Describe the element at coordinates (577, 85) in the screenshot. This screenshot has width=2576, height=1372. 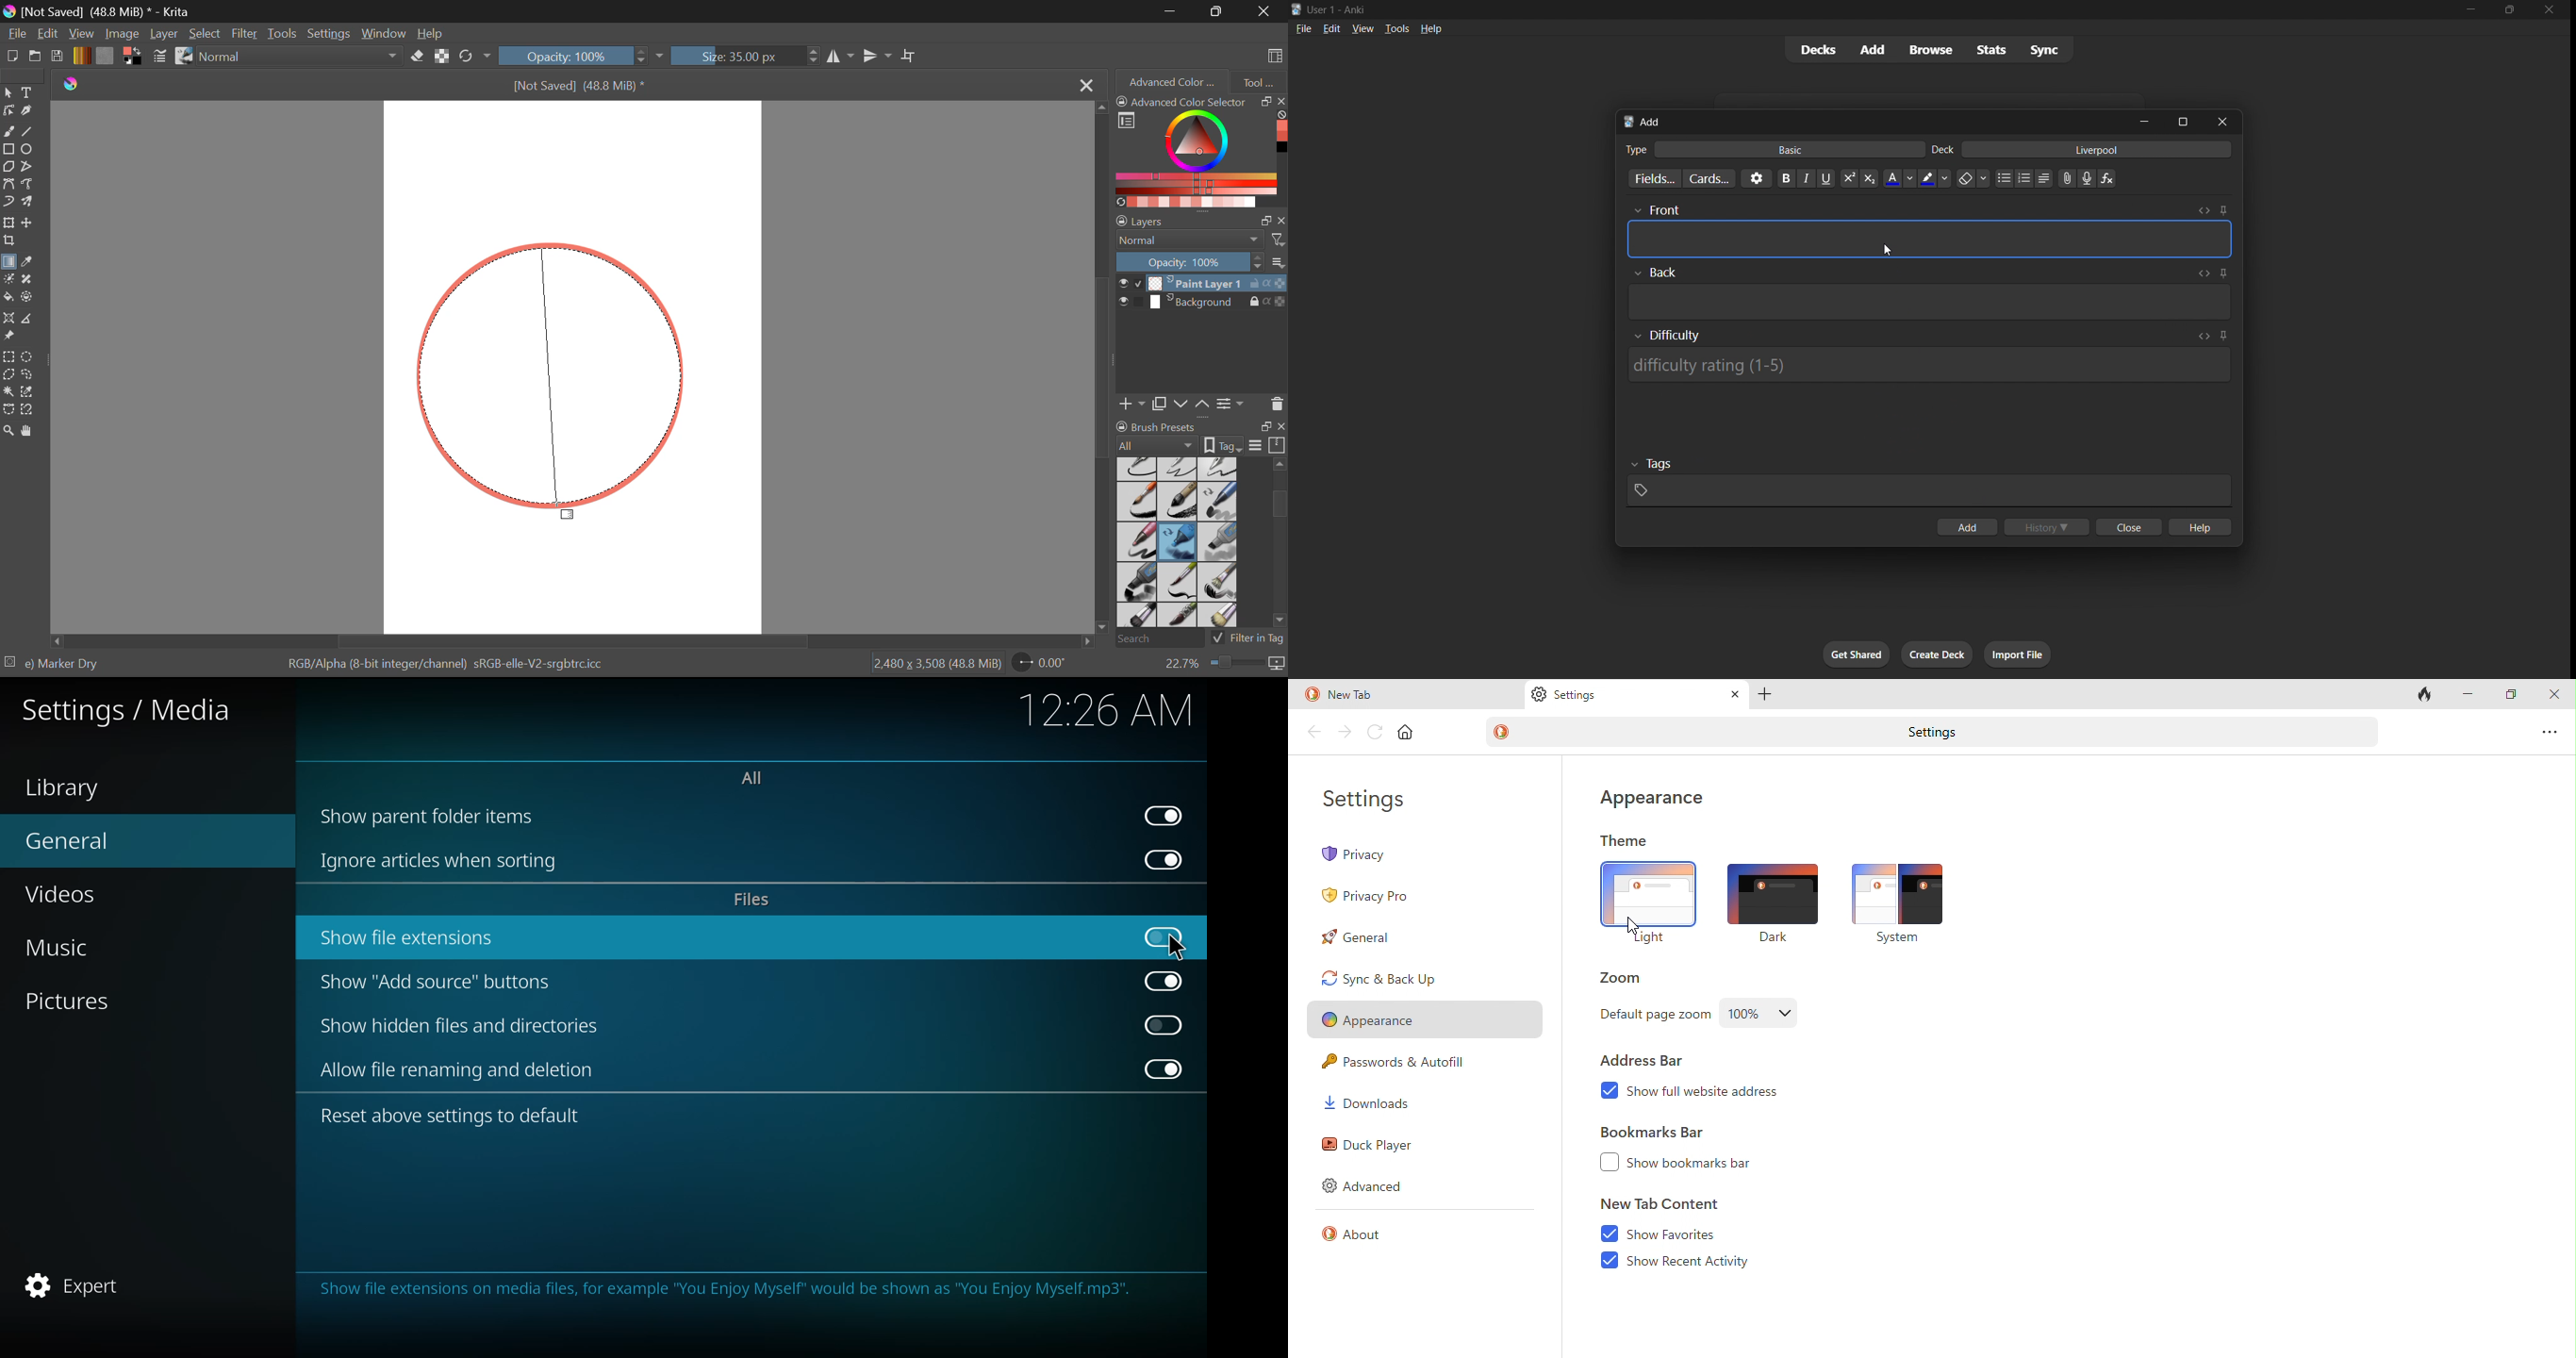
I see `[Not Saved] (48.8 MiB) *` at that location.